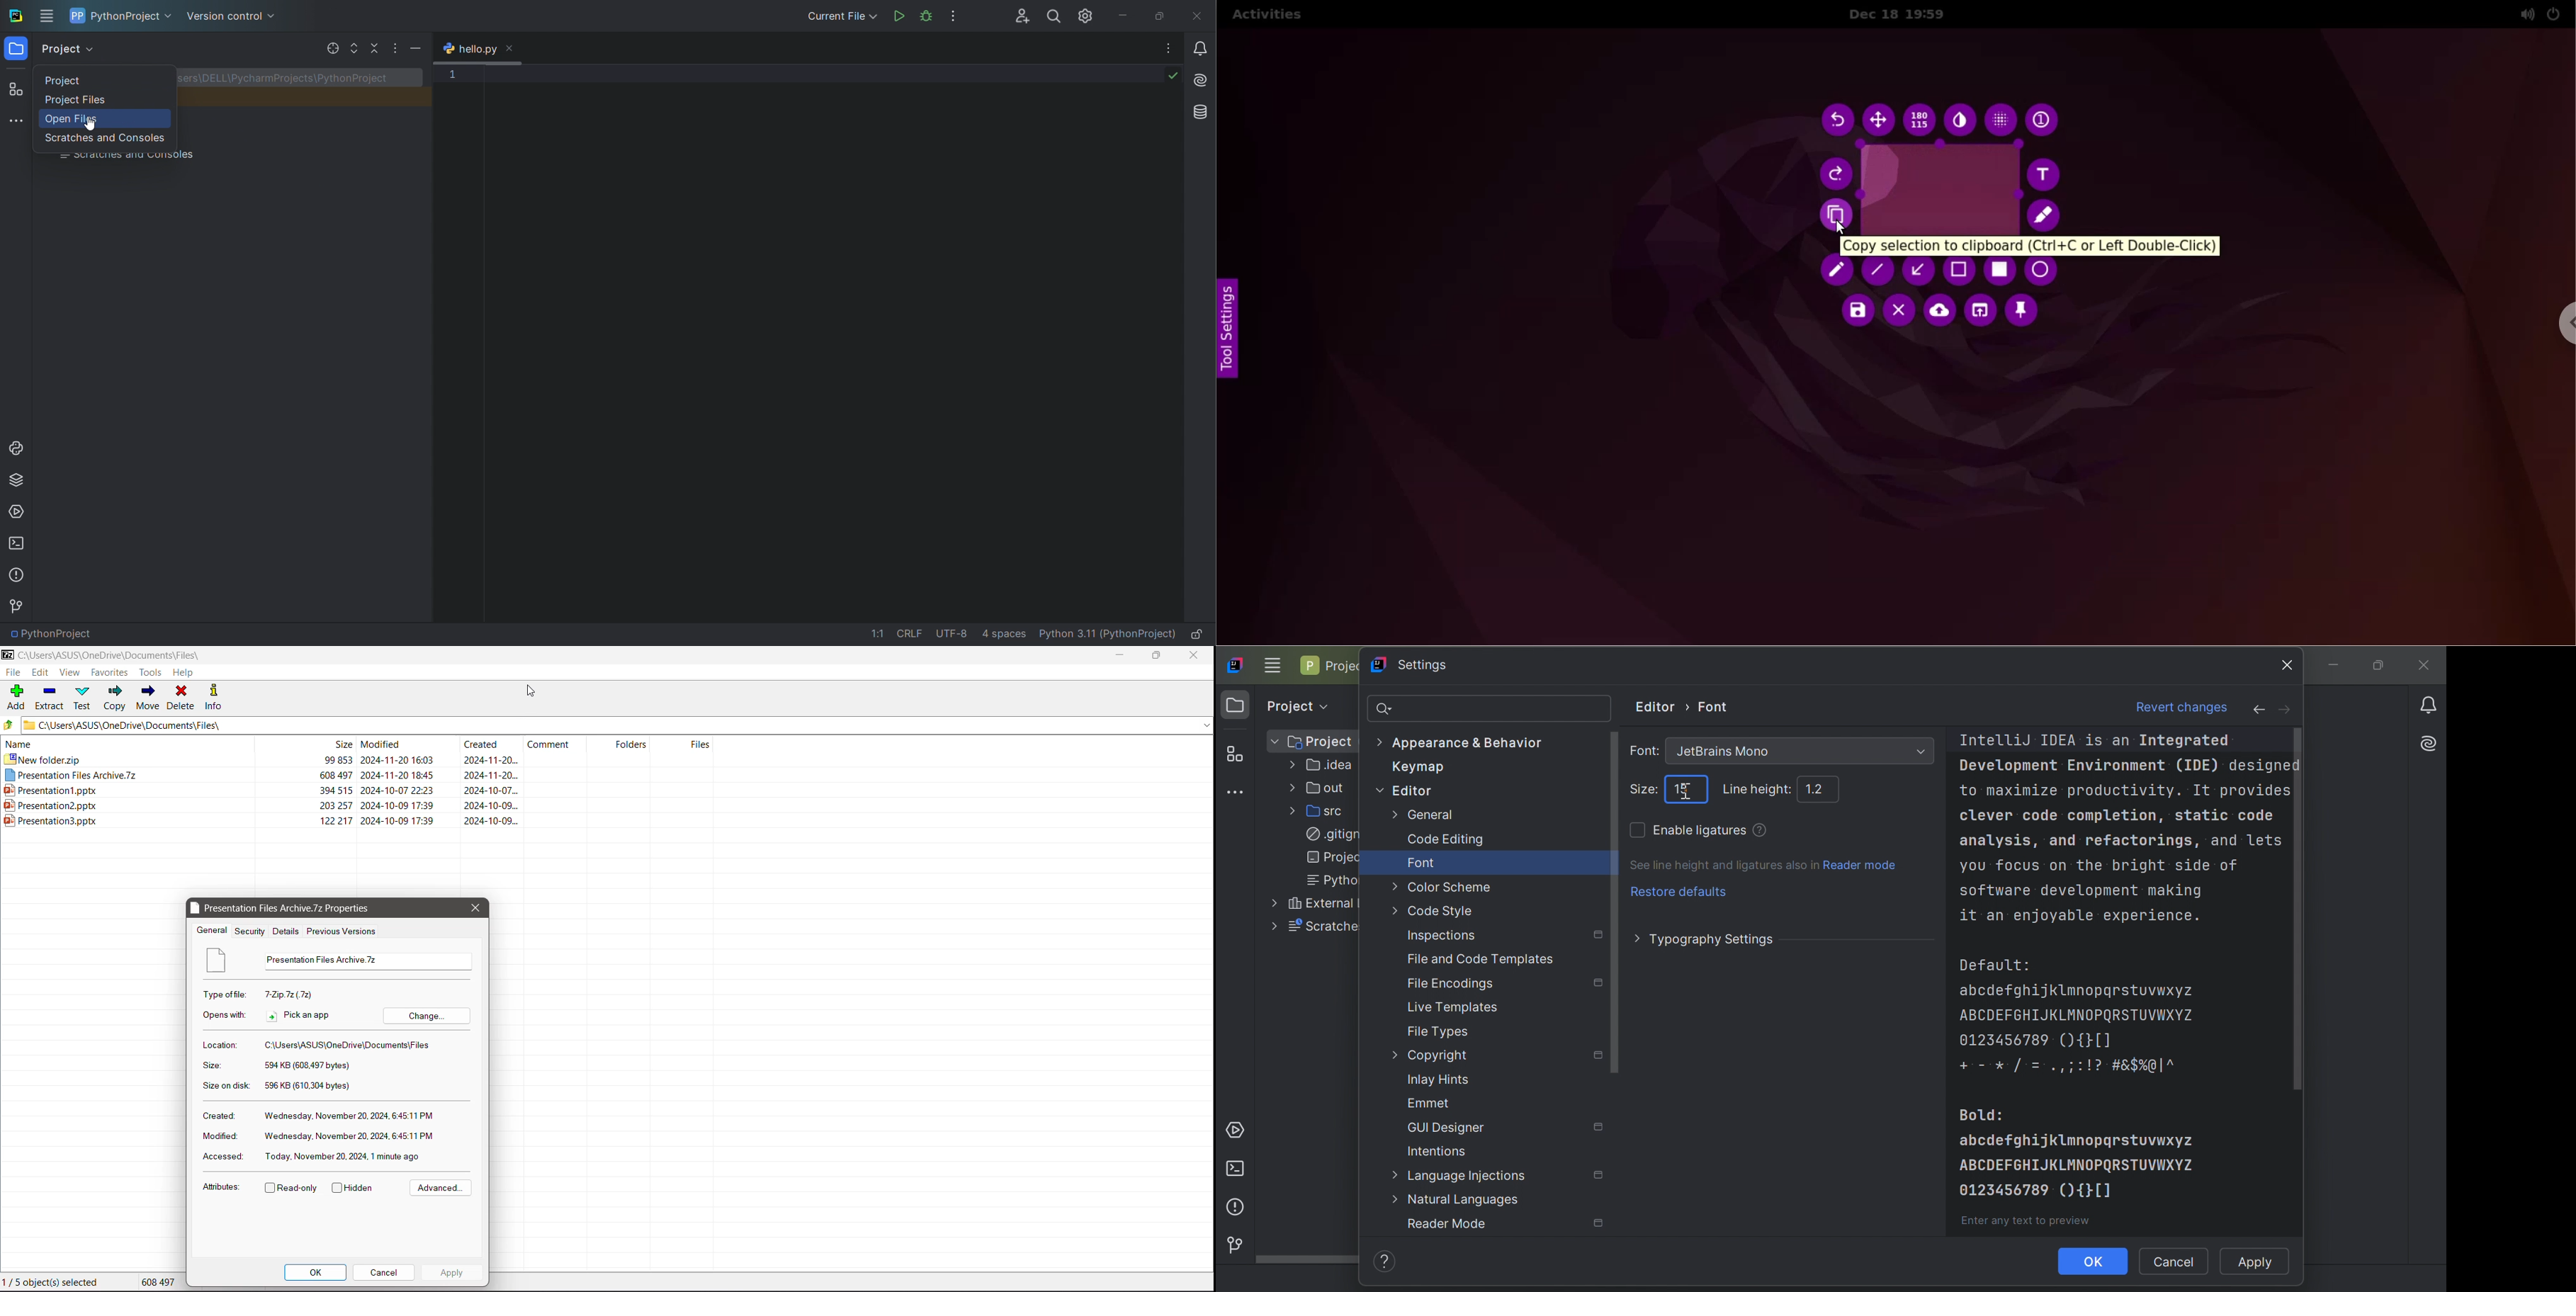  Describe the element at coordinates (353, 1136) in the screenshot. I see `File modified Day, Date, Year and Time` at that location.